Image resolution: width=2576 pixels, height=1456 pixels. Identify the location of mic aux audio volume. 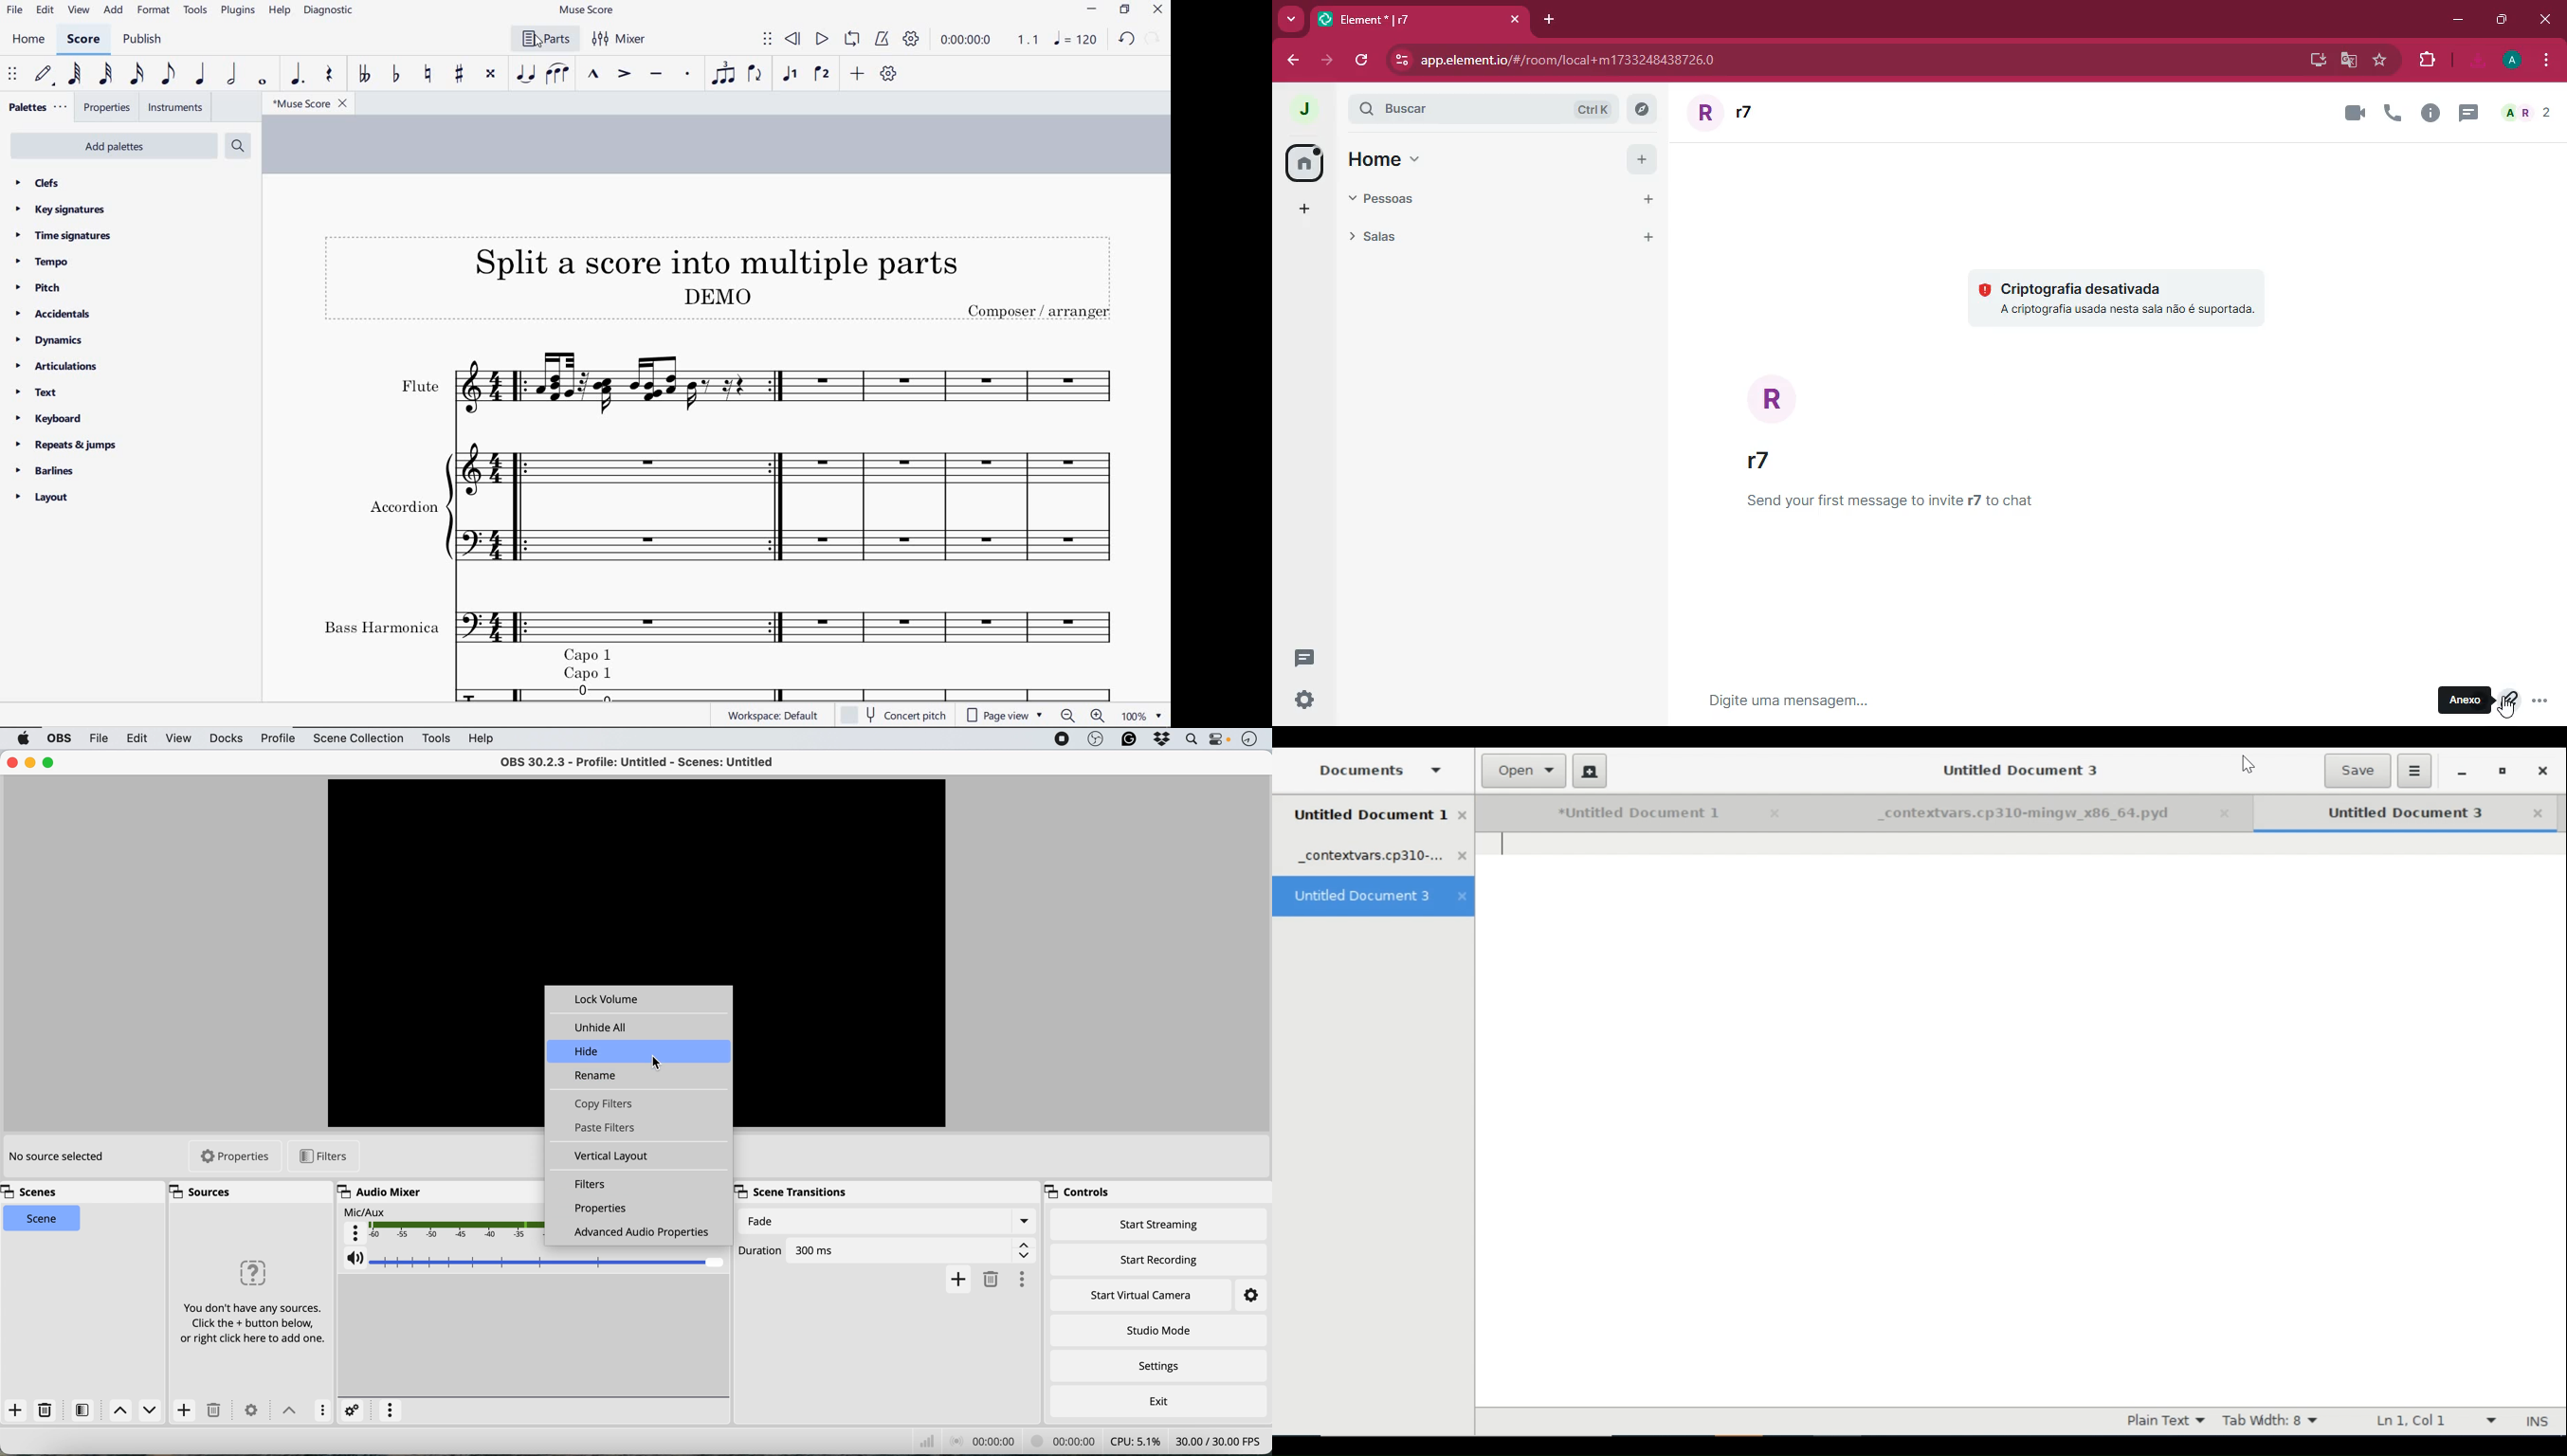
(534, 1262).